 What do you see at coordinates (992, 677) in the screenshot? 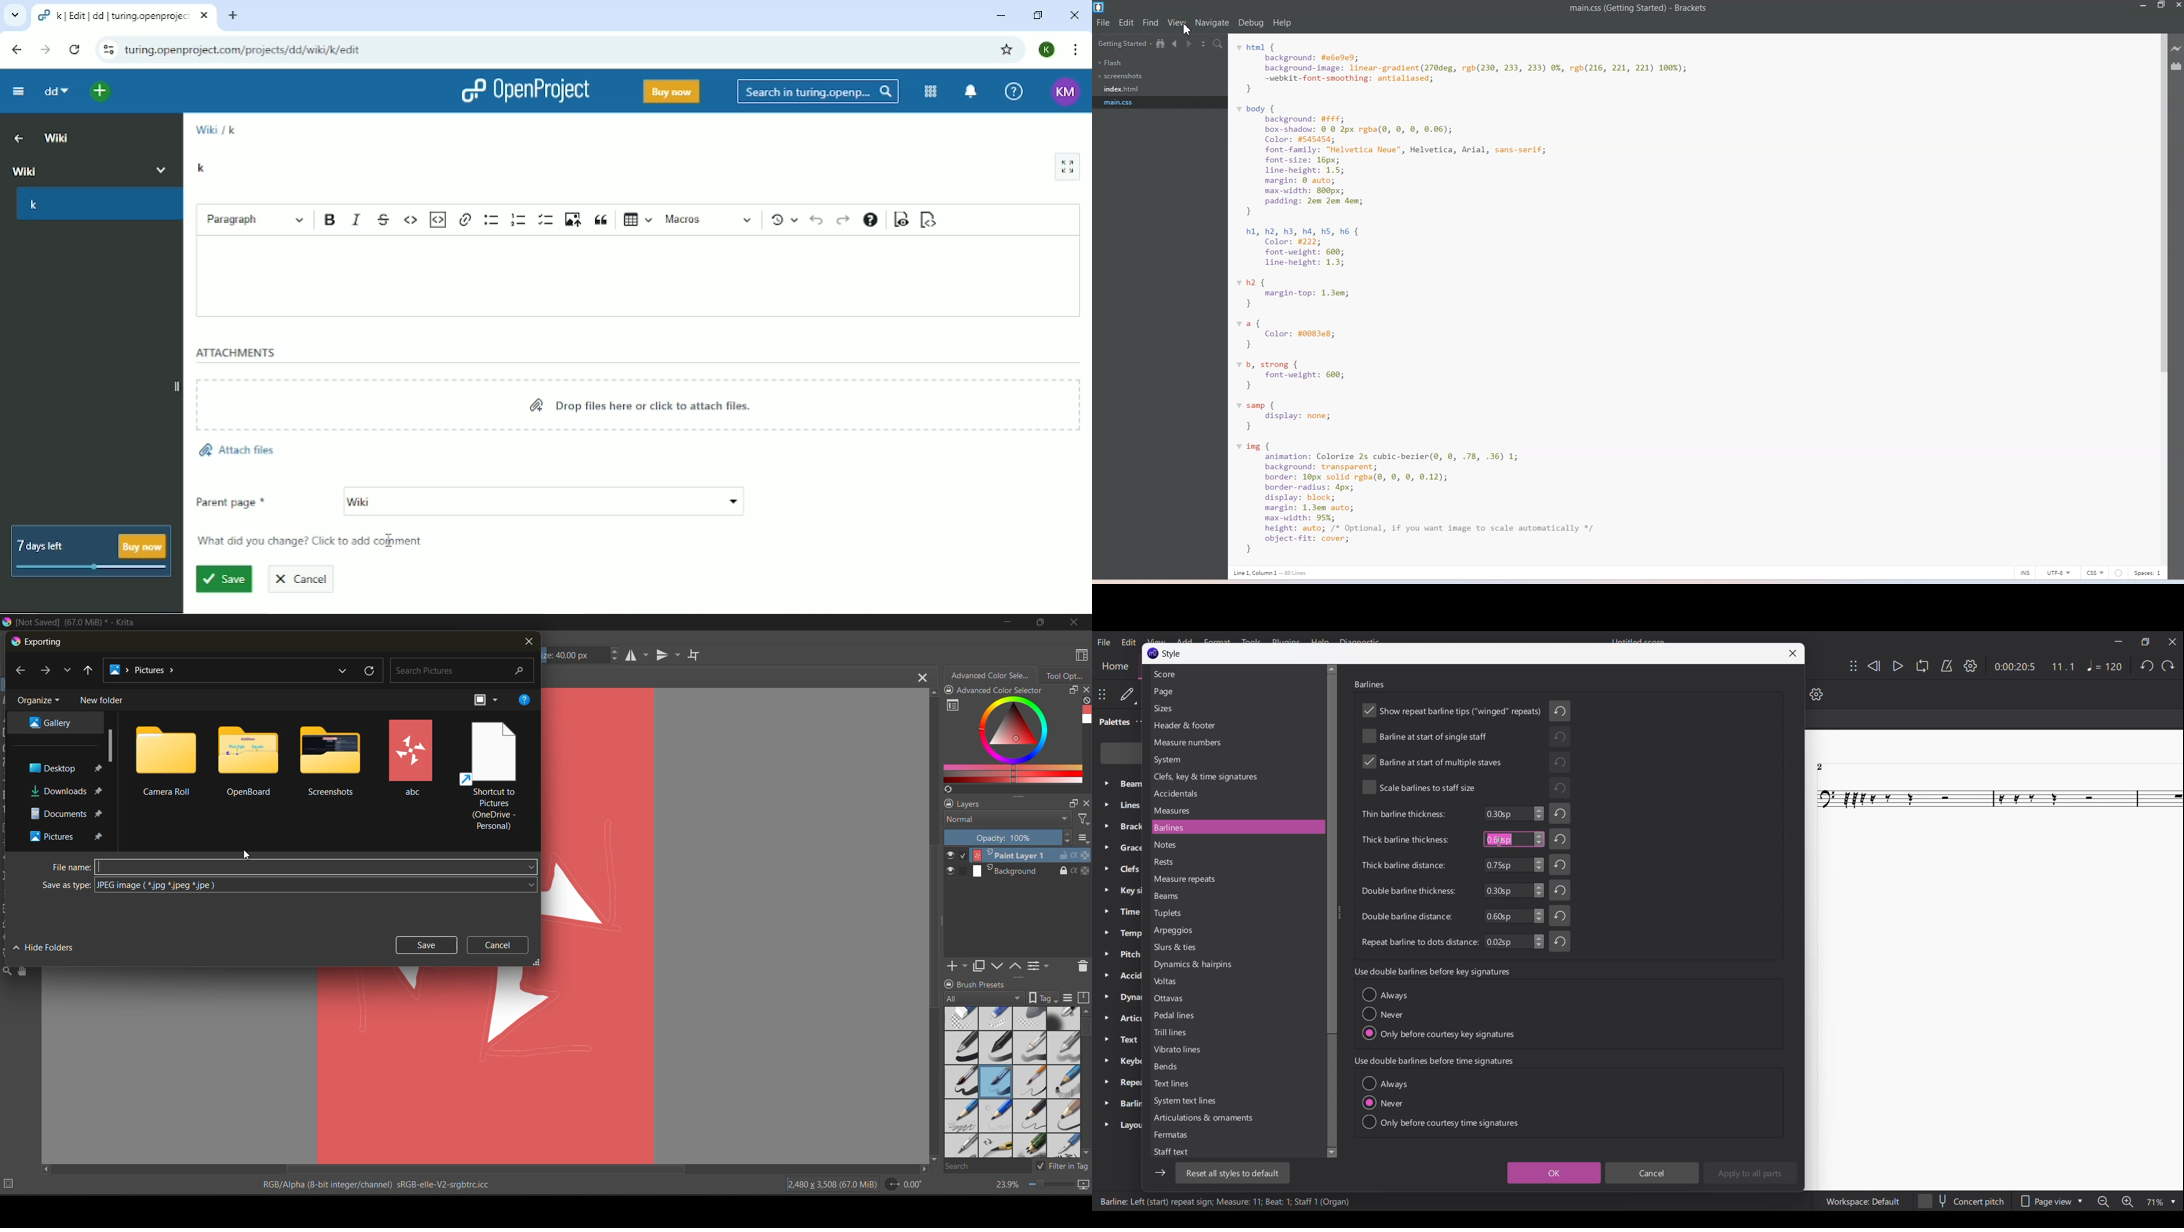
I see `advanced color selector` at bounding box center [992, 677].